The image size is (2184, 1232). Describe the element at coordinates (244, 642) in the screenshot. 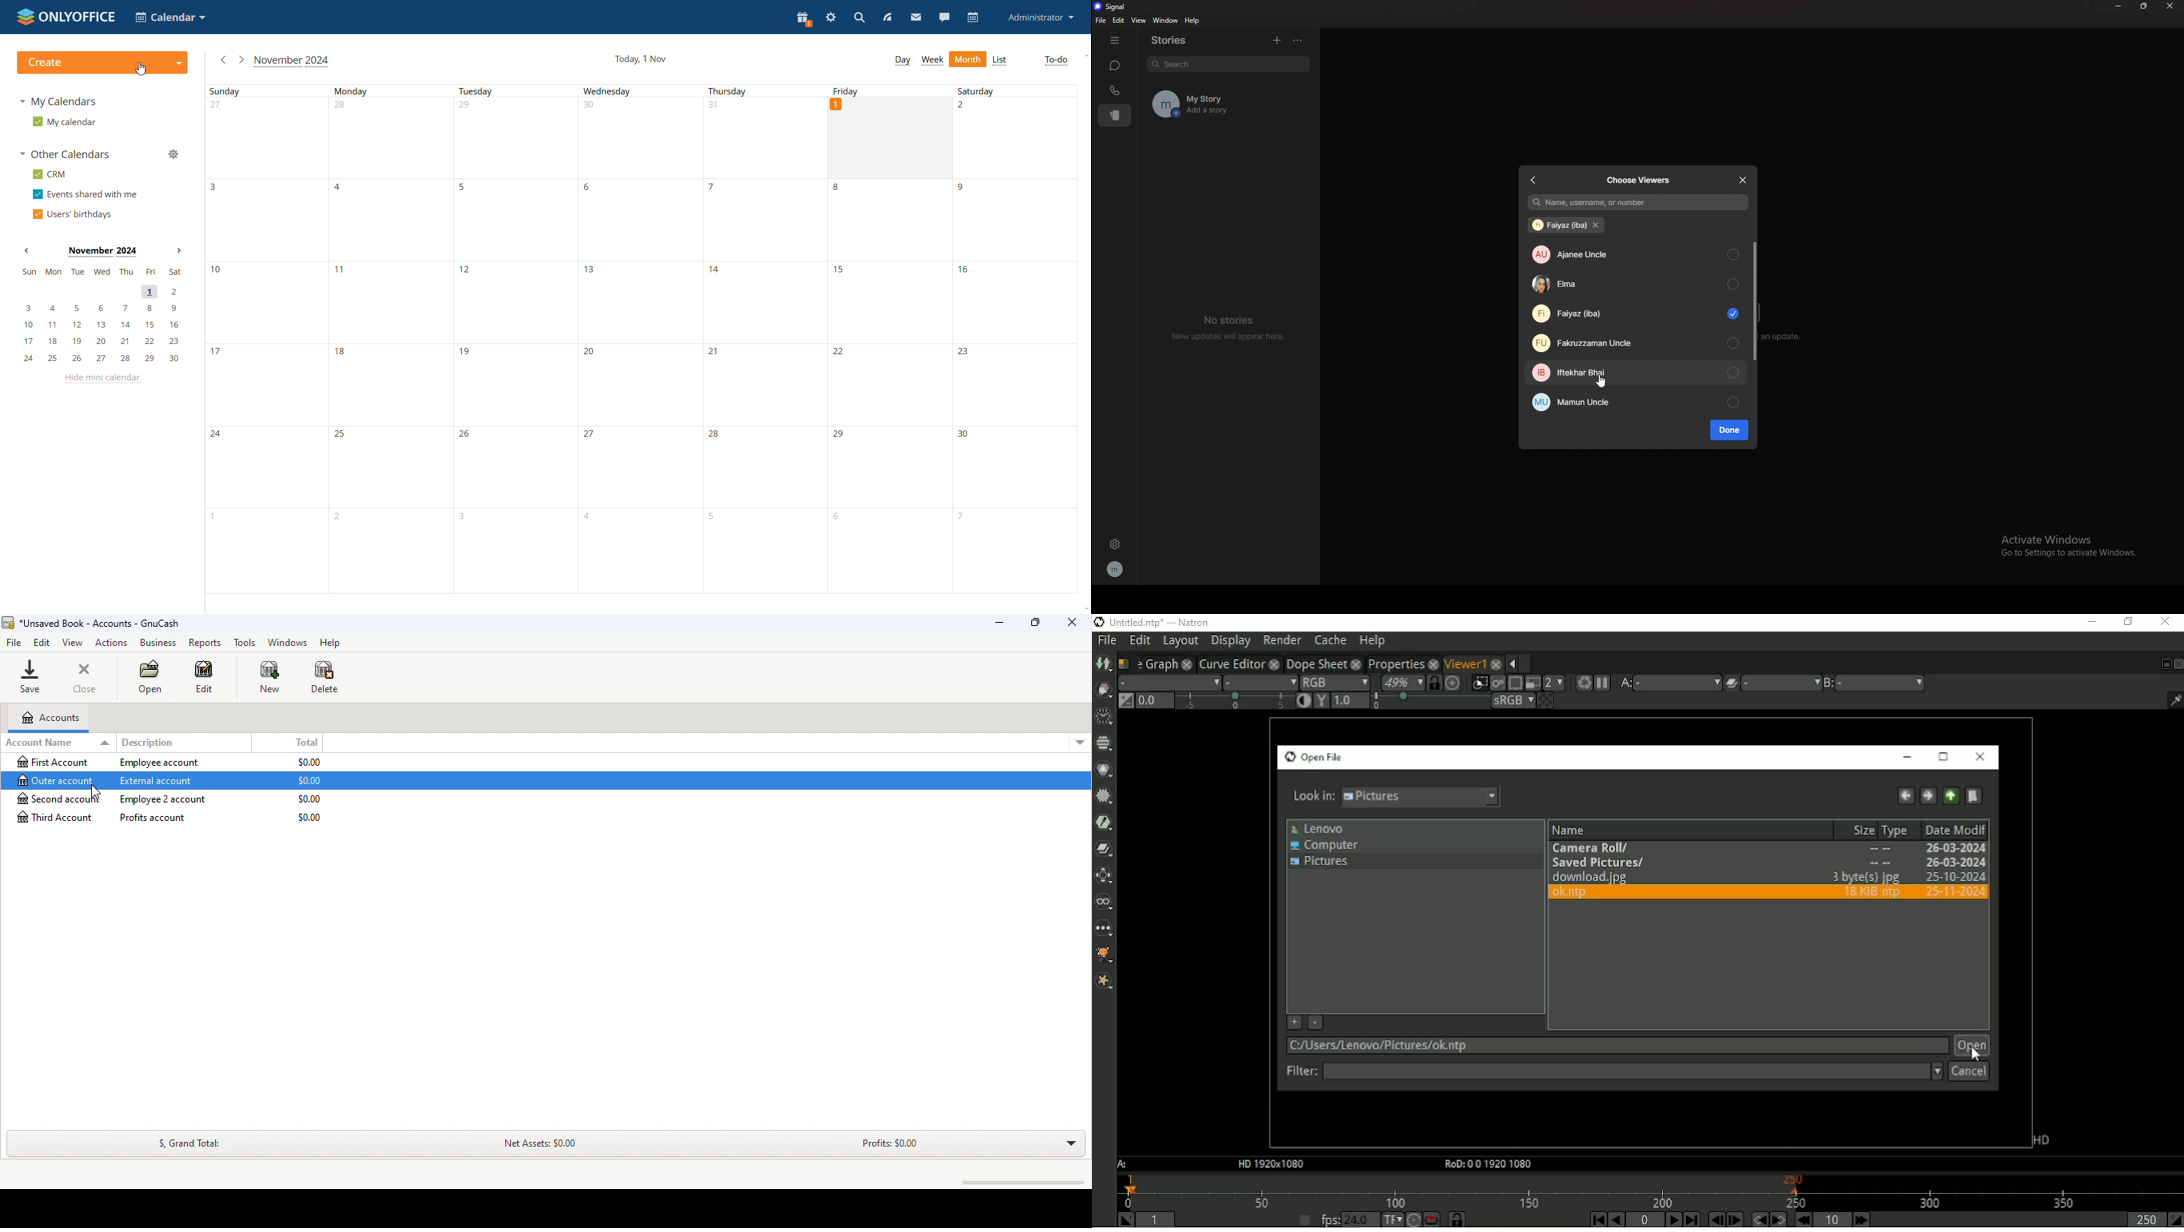

I see `Tools` at that location.